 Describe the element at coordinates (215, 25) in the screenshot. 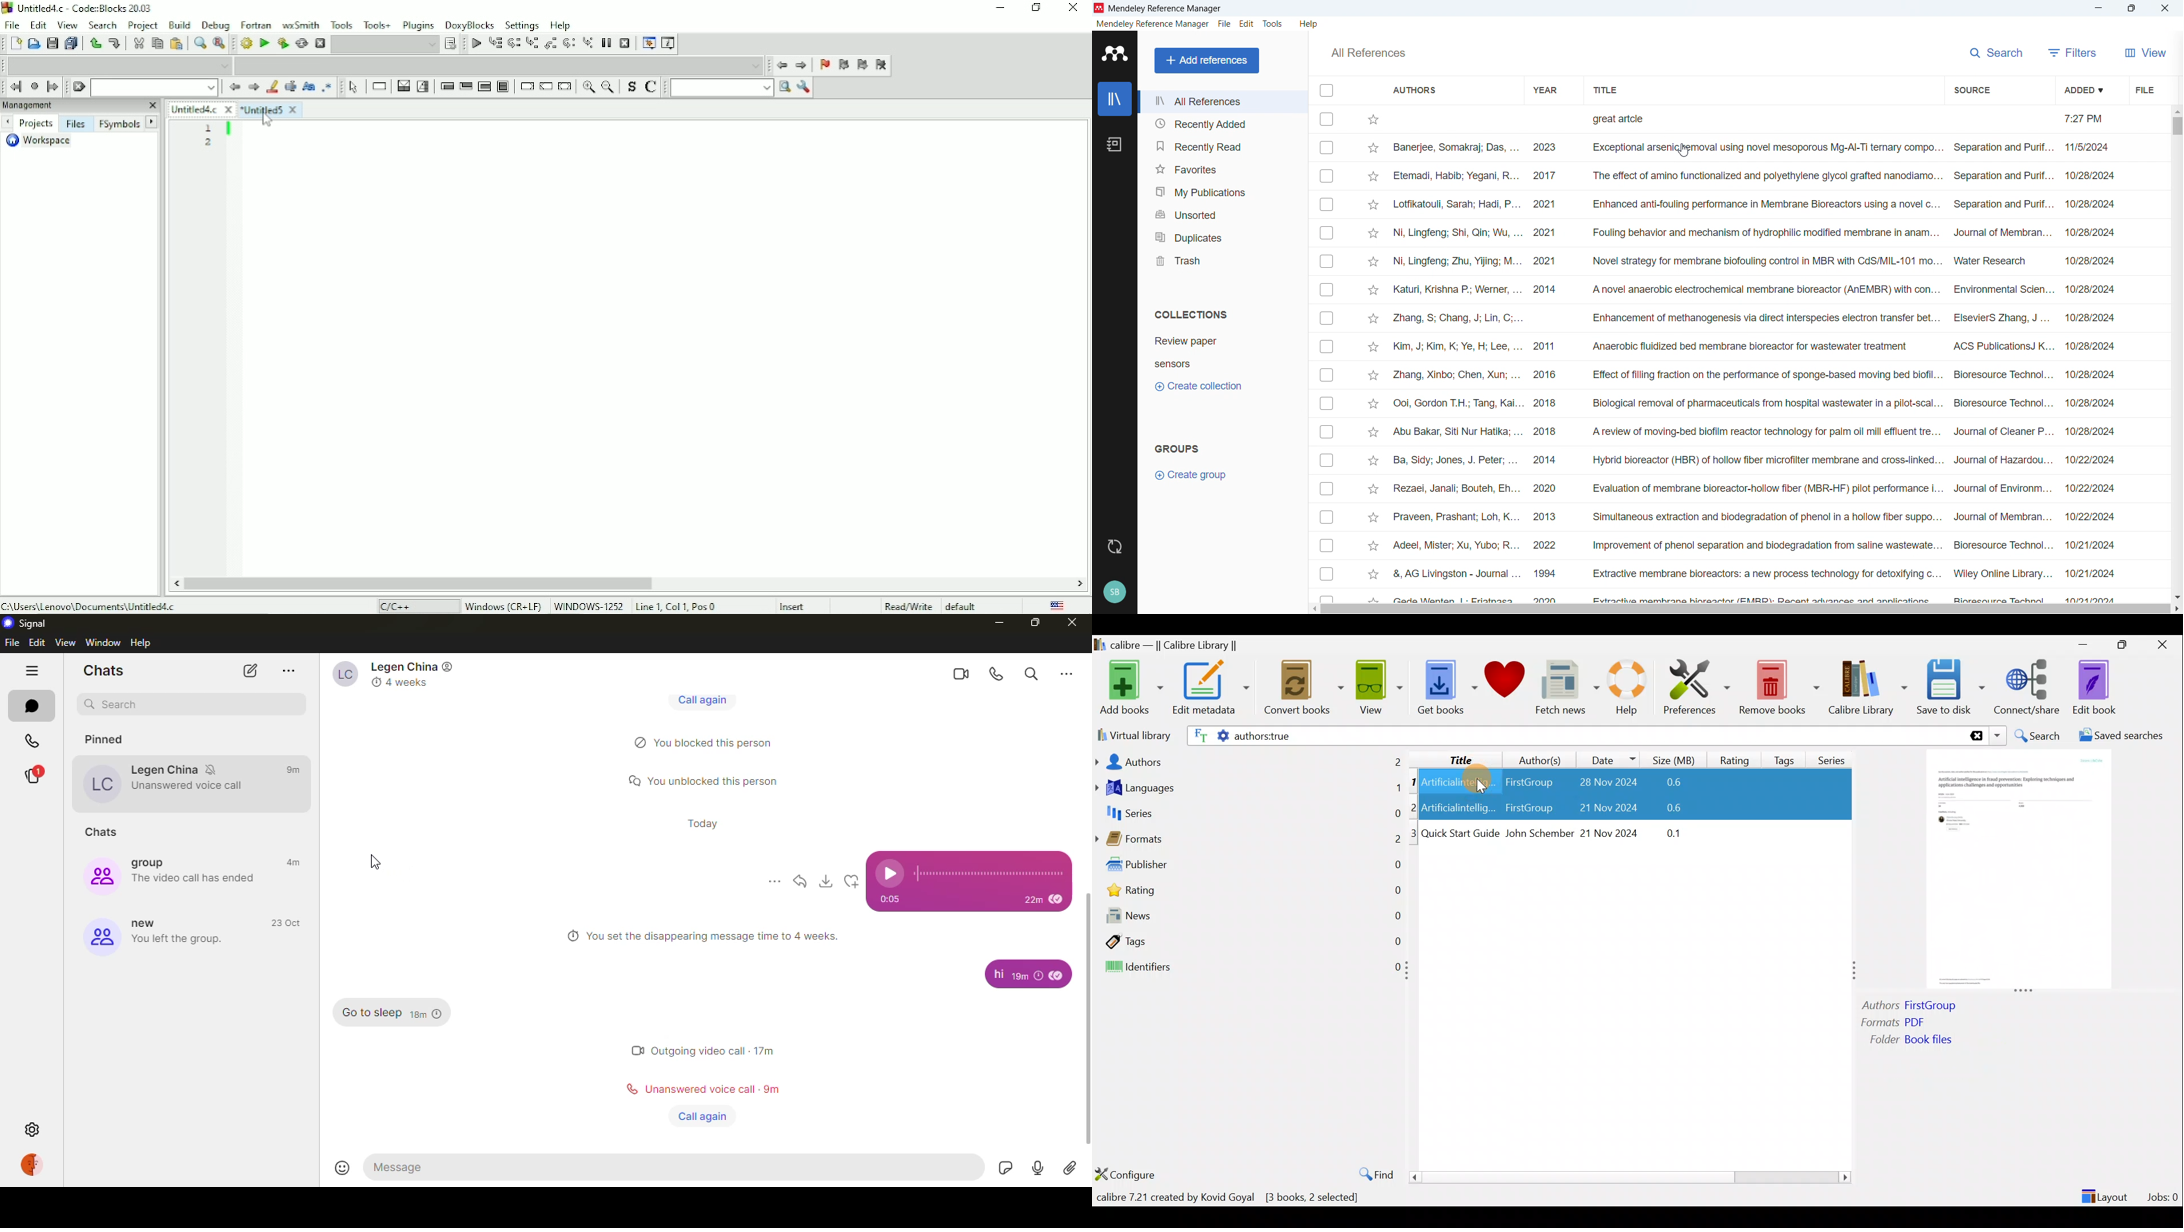

I see `Debug` at that location.